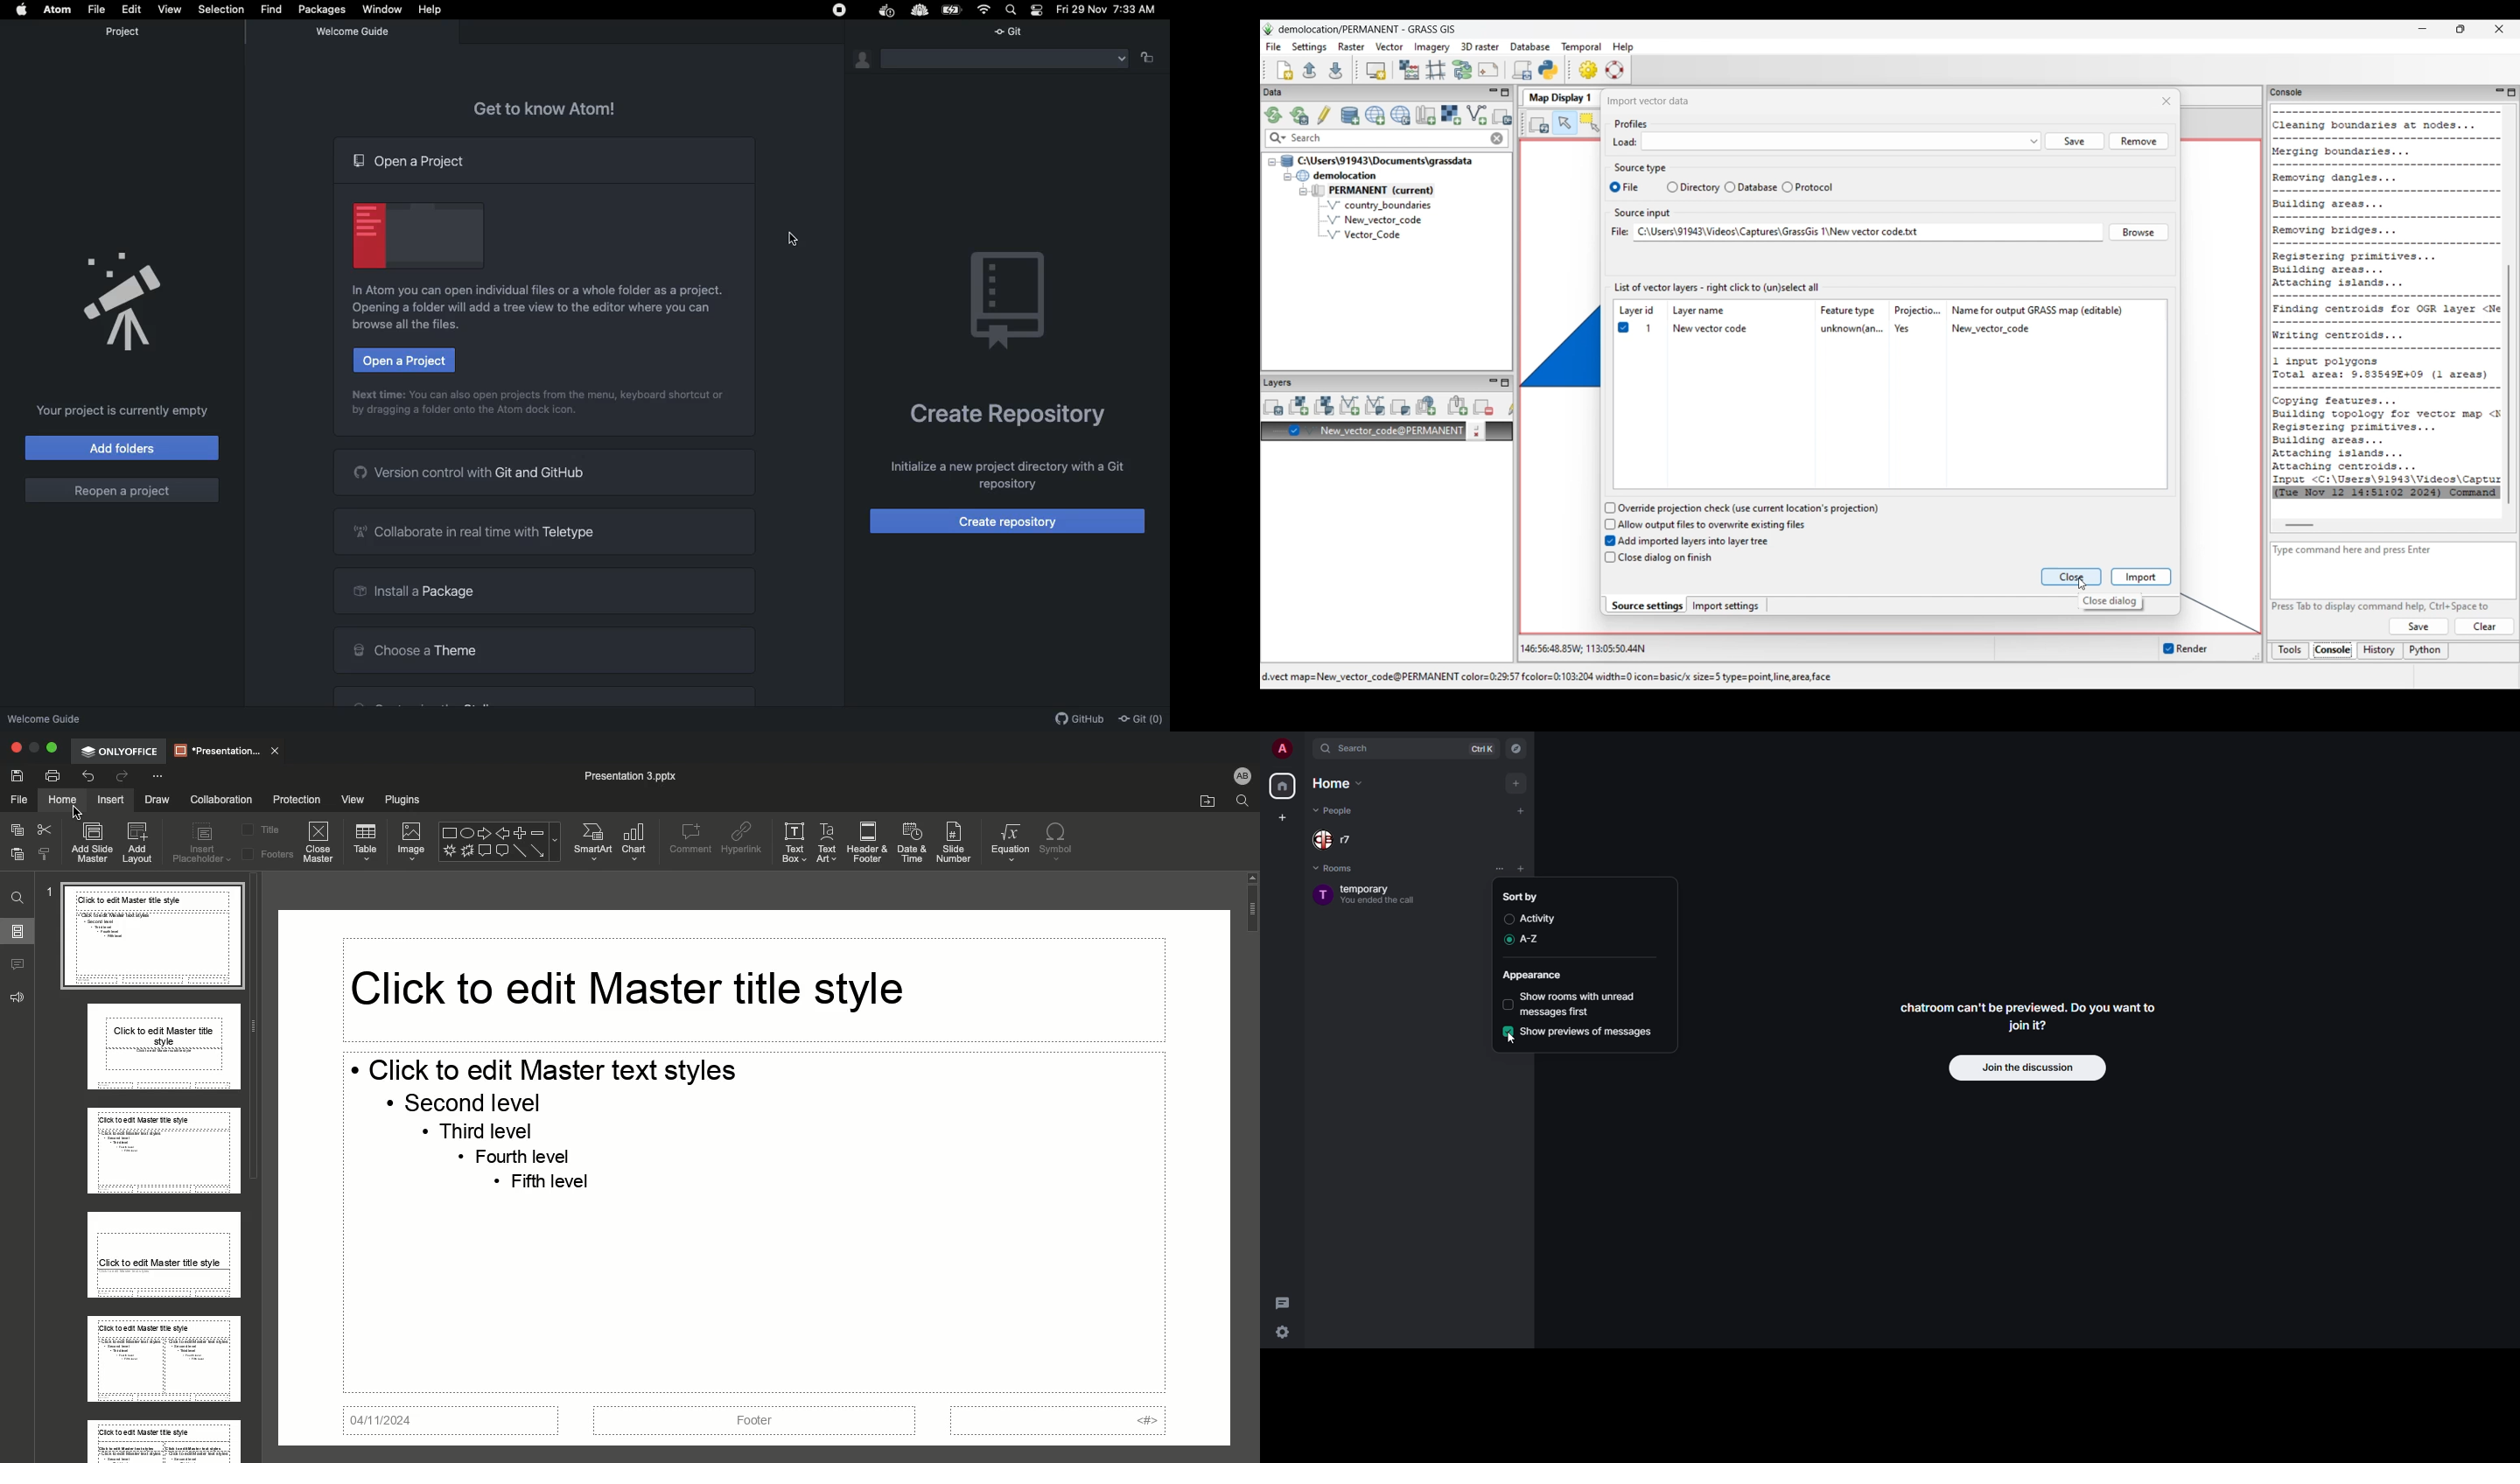 This screenshot has width=2520, height=1484. What do you see at coordinates (1057, 1421) in the screenshot?
I see `<#>` at bounding box center [1057, 1421].